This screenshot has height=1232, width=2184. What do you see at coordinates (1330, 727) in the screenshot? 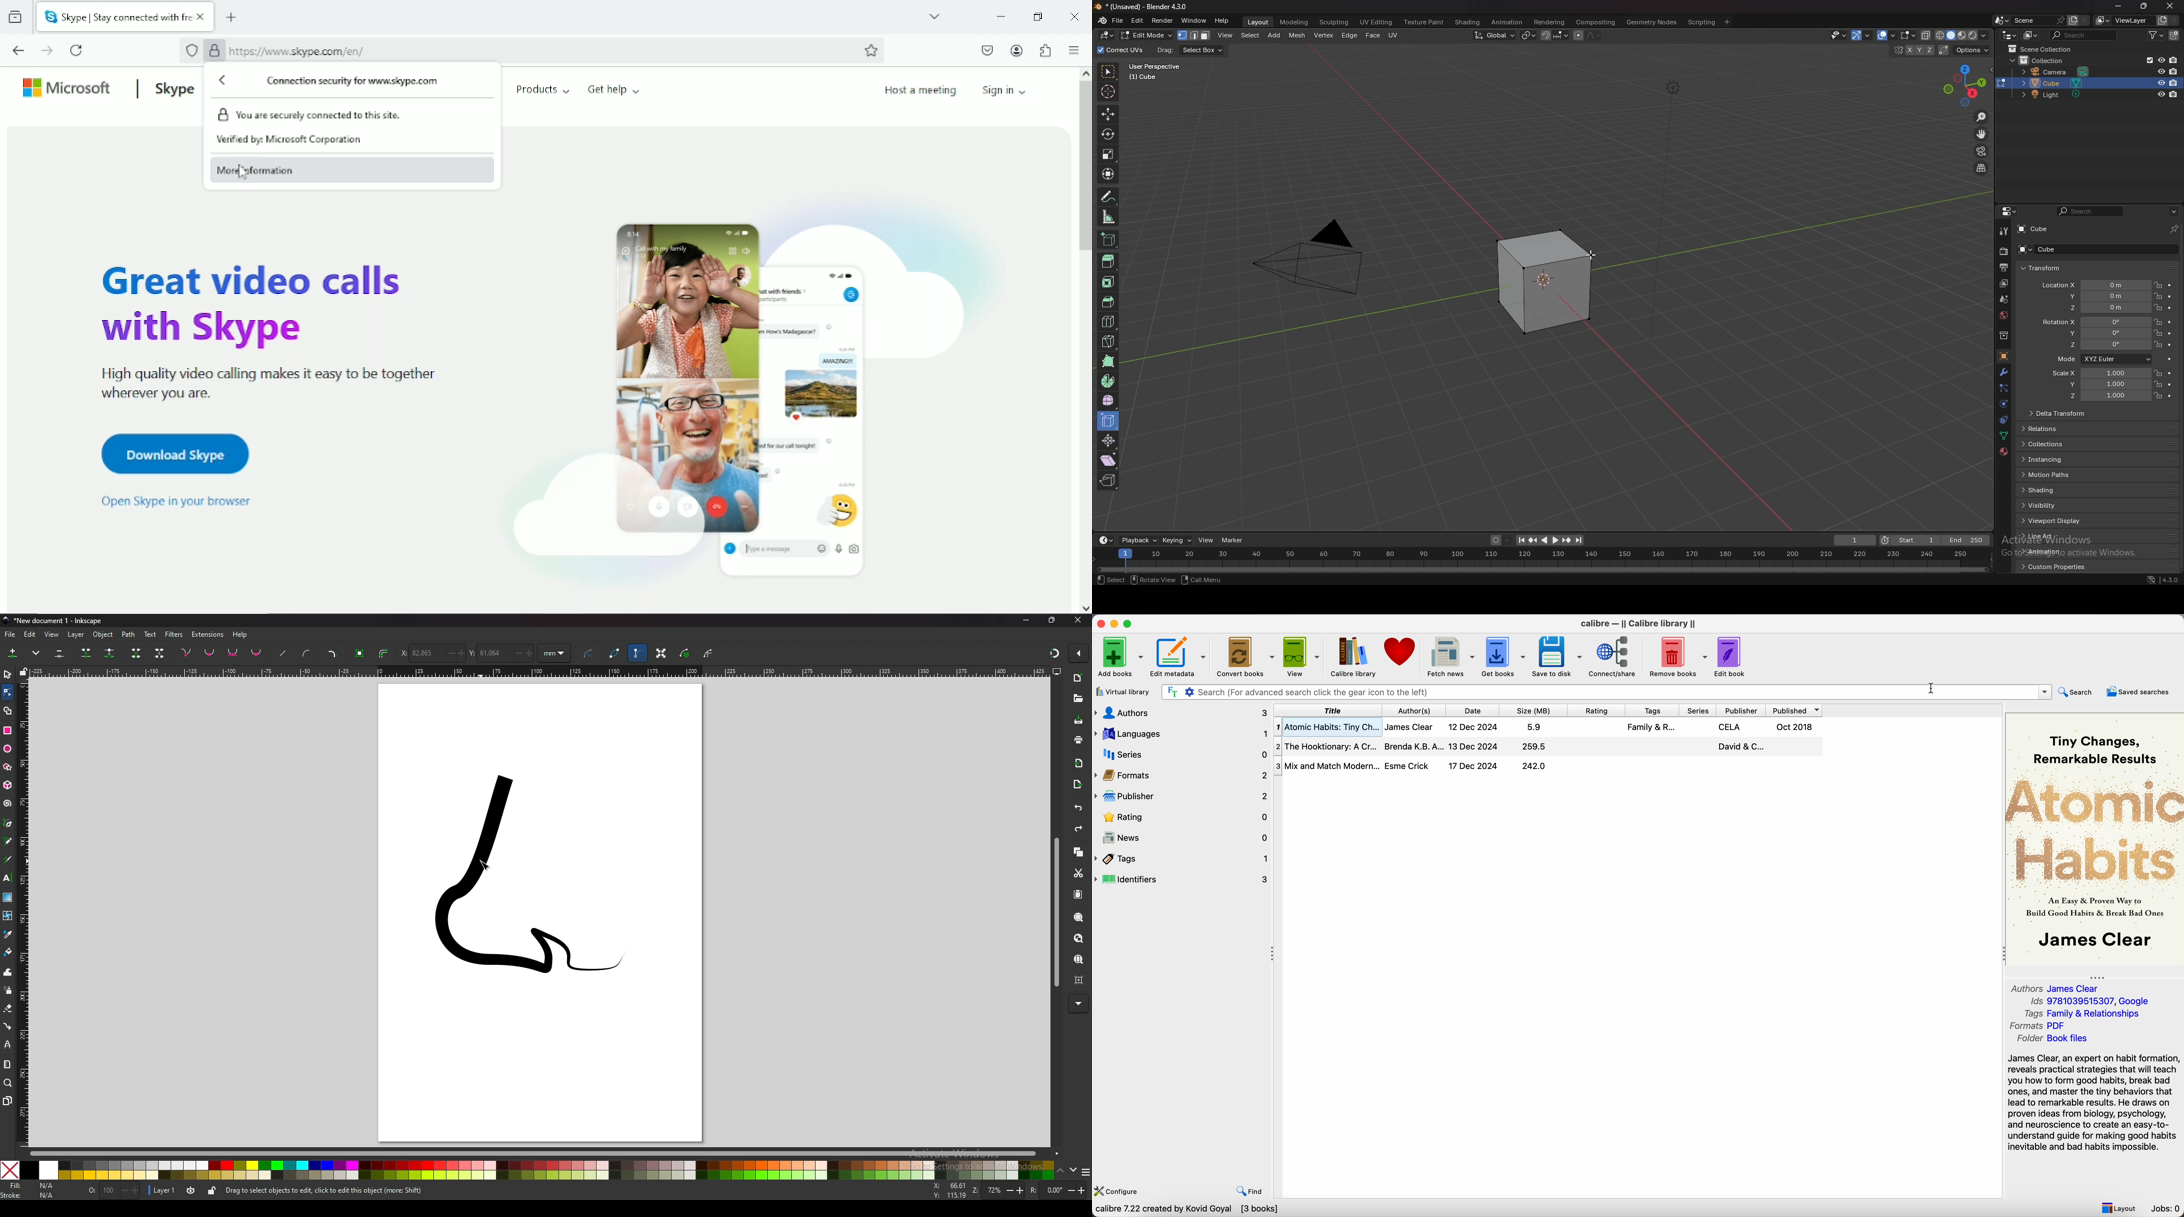
I see `Atomic Habits: Tiny Ch...` at bounding box center [1330, 727].